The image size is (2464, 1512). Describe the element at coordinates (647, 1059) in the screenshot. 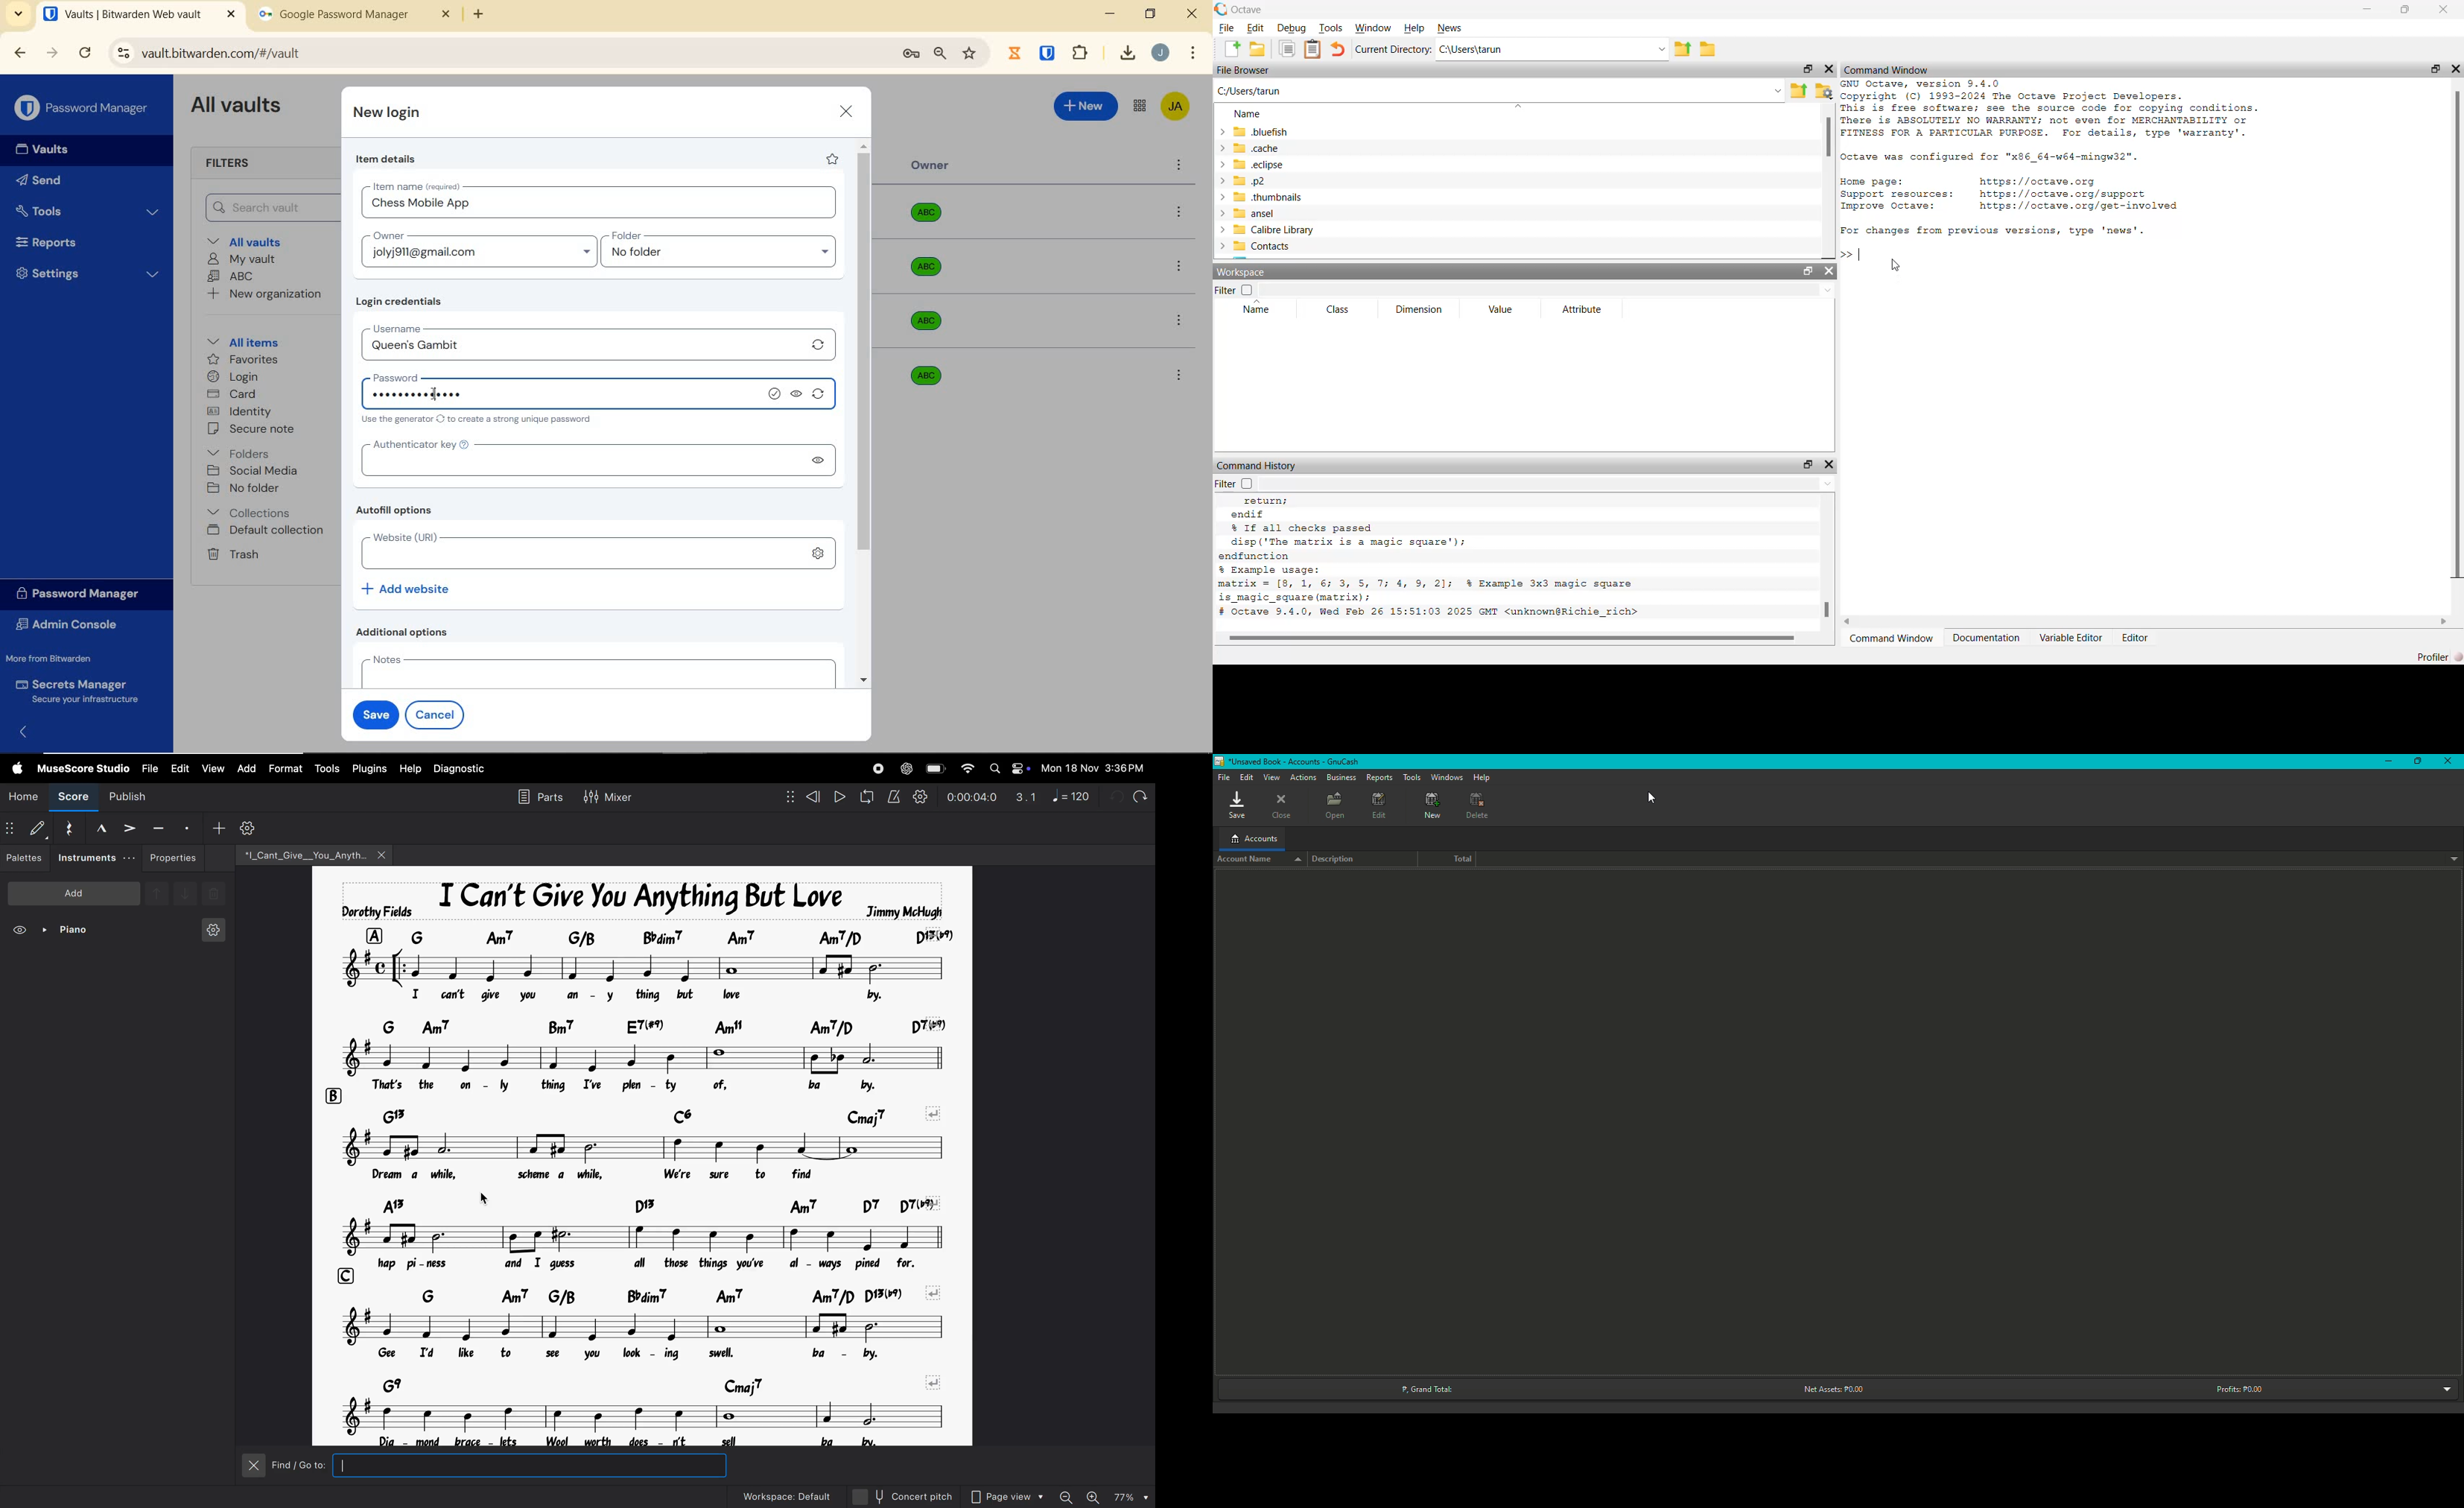

I see `notes` at that location.